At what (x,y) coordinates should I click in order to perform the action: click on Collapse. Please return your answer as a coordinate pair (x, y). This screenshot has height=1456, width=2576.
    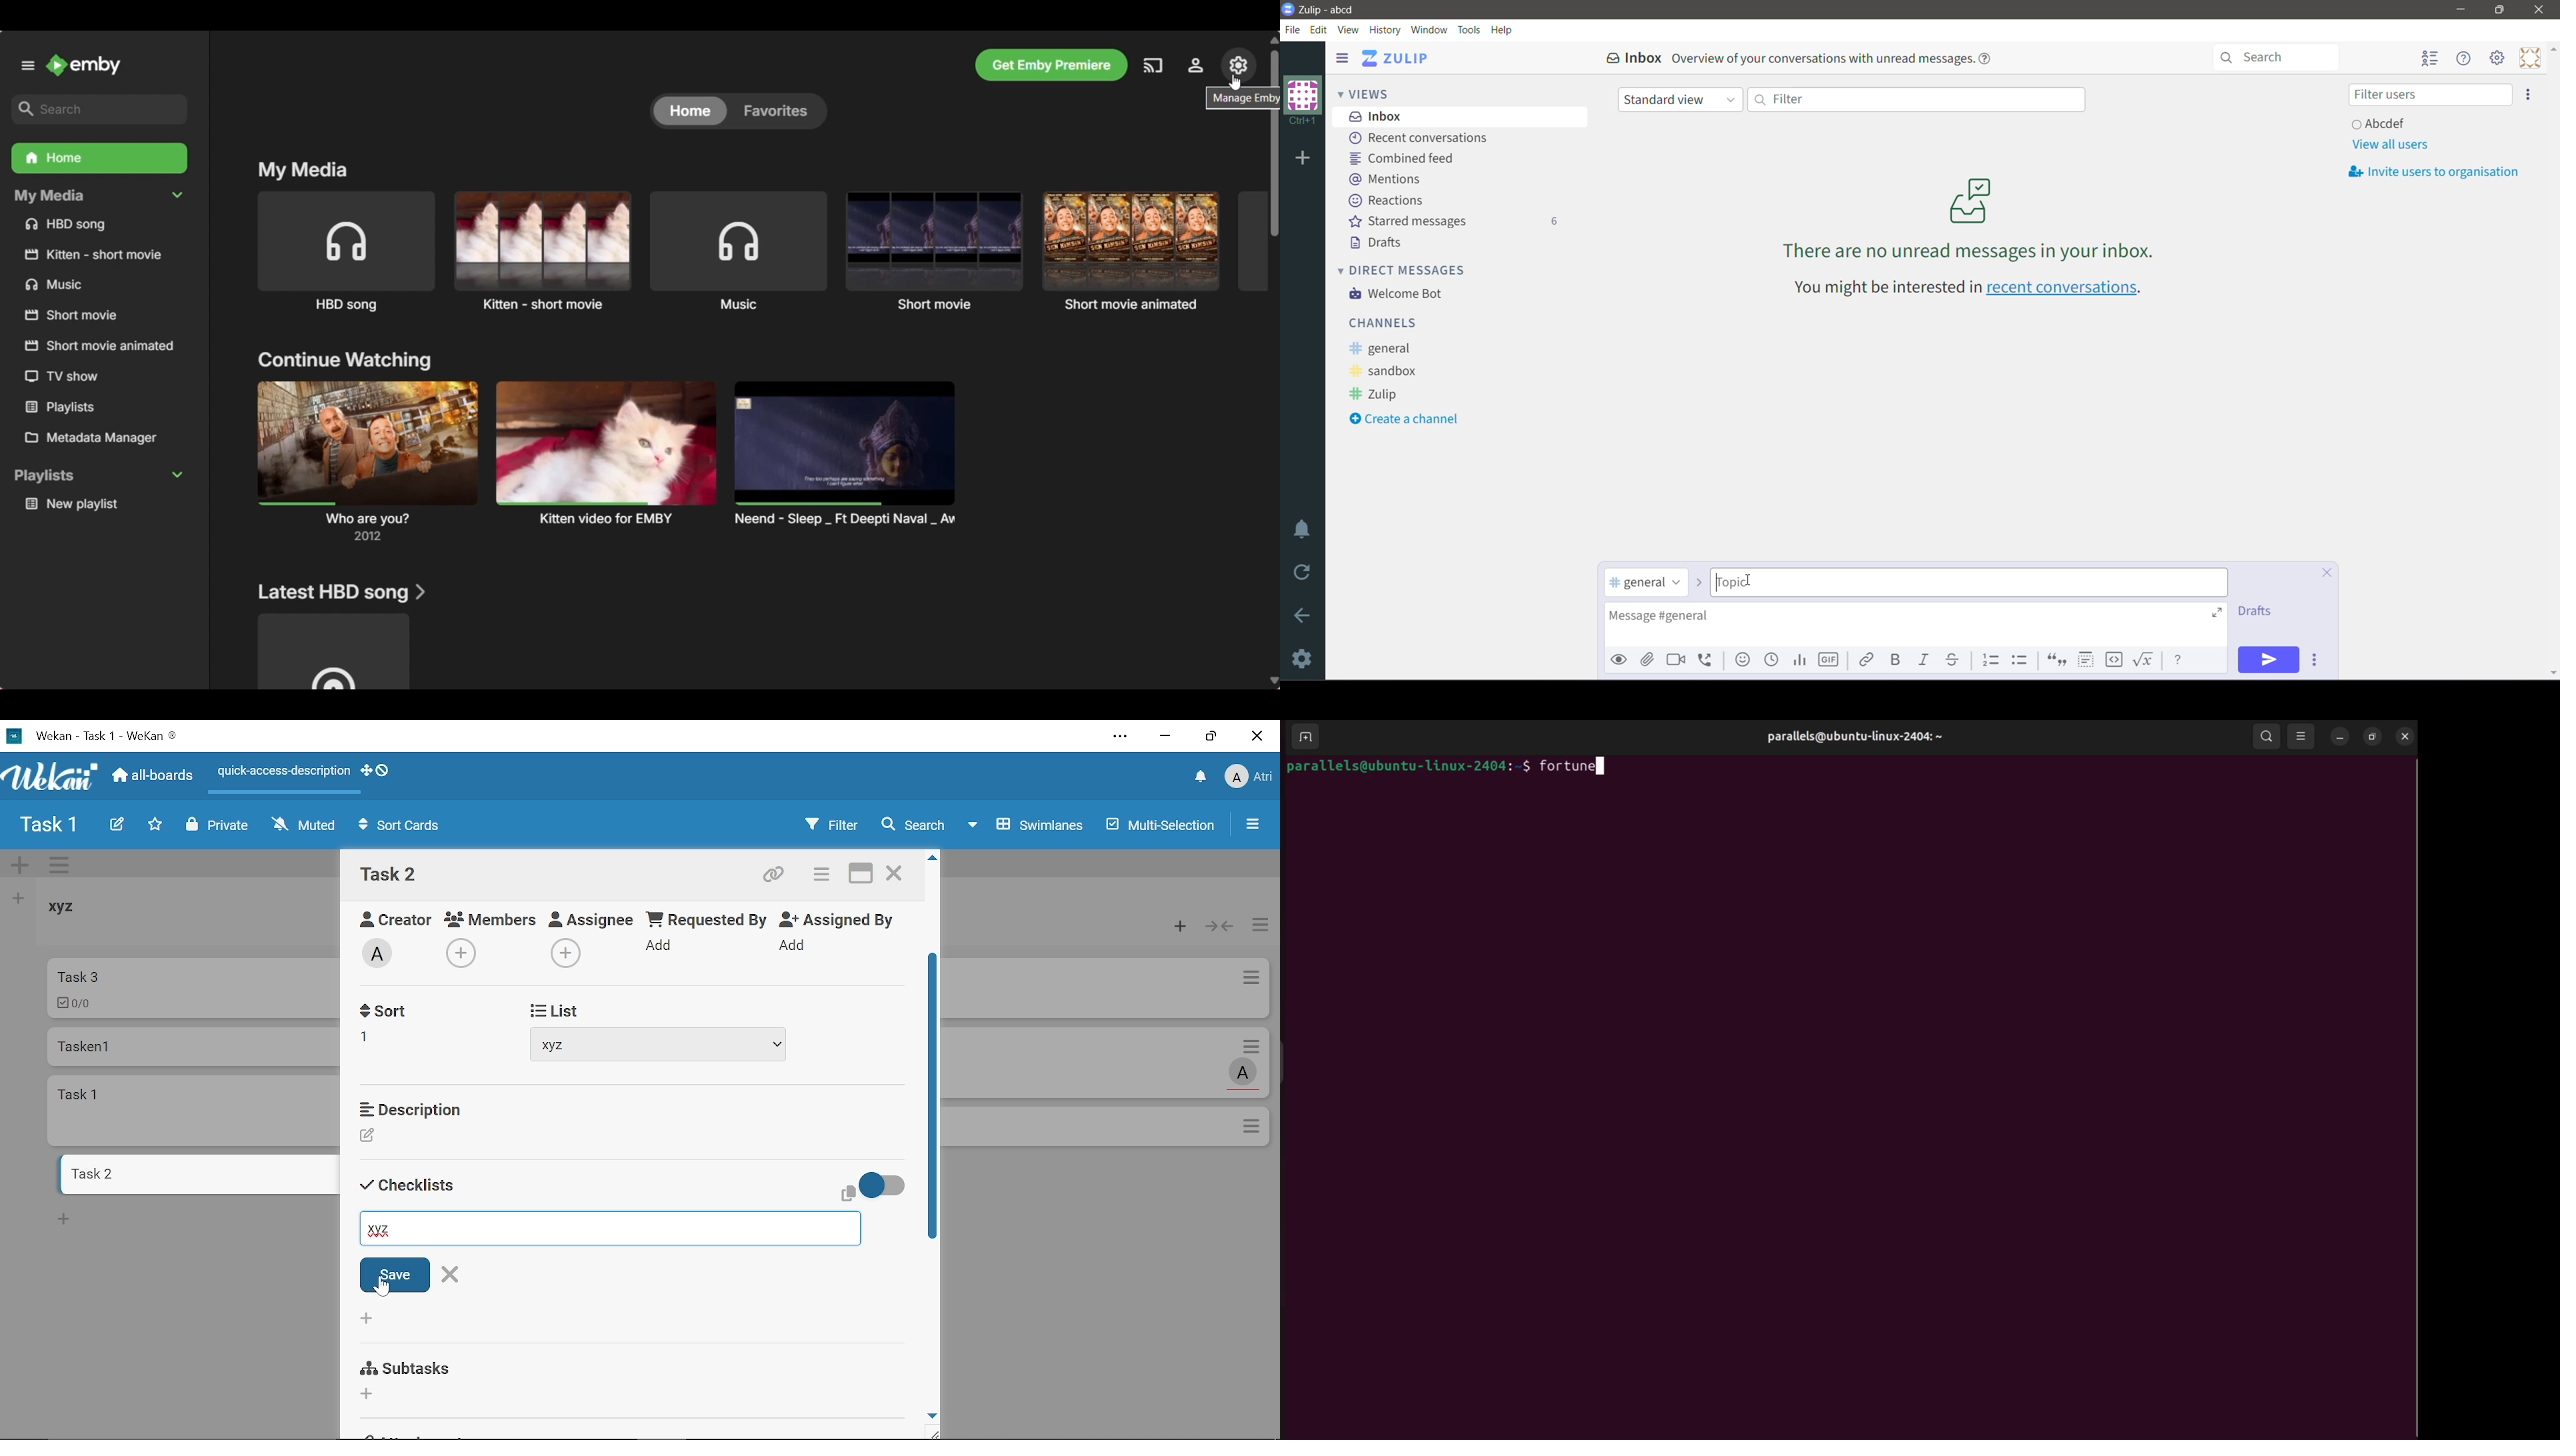
    Looking at the image, I should click on (1221, 927).